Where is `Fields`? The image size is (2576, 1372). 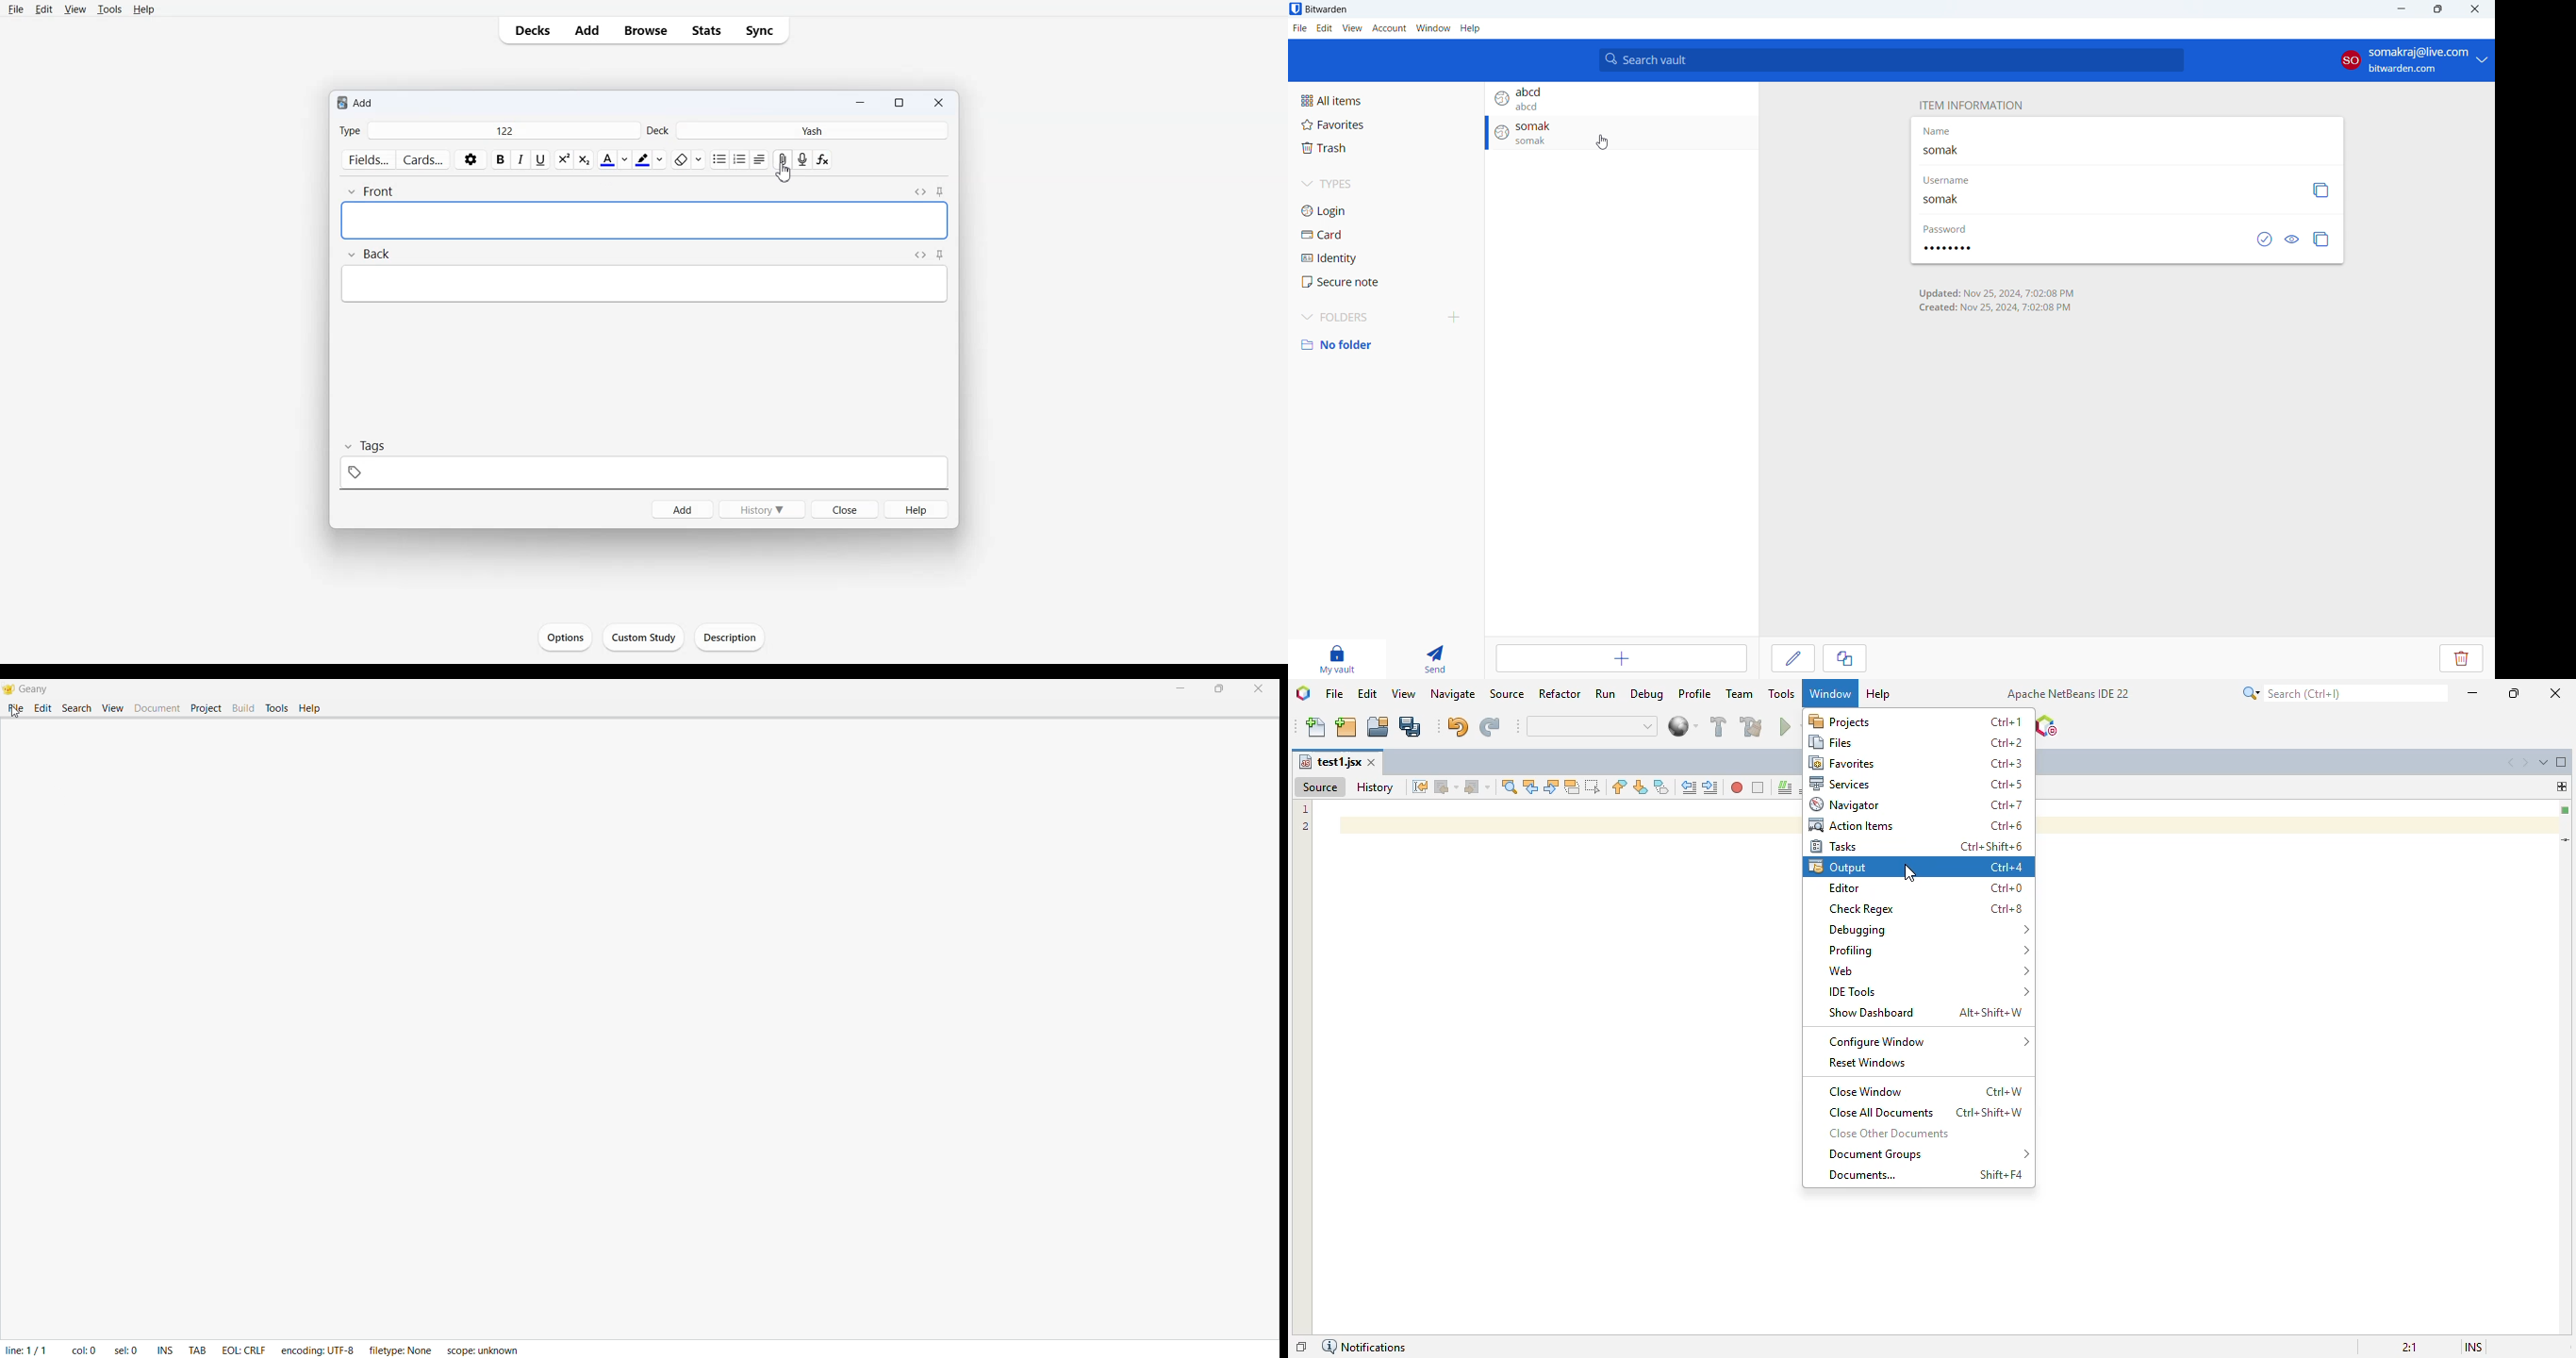 Fields is located at coordinates (368, 160).